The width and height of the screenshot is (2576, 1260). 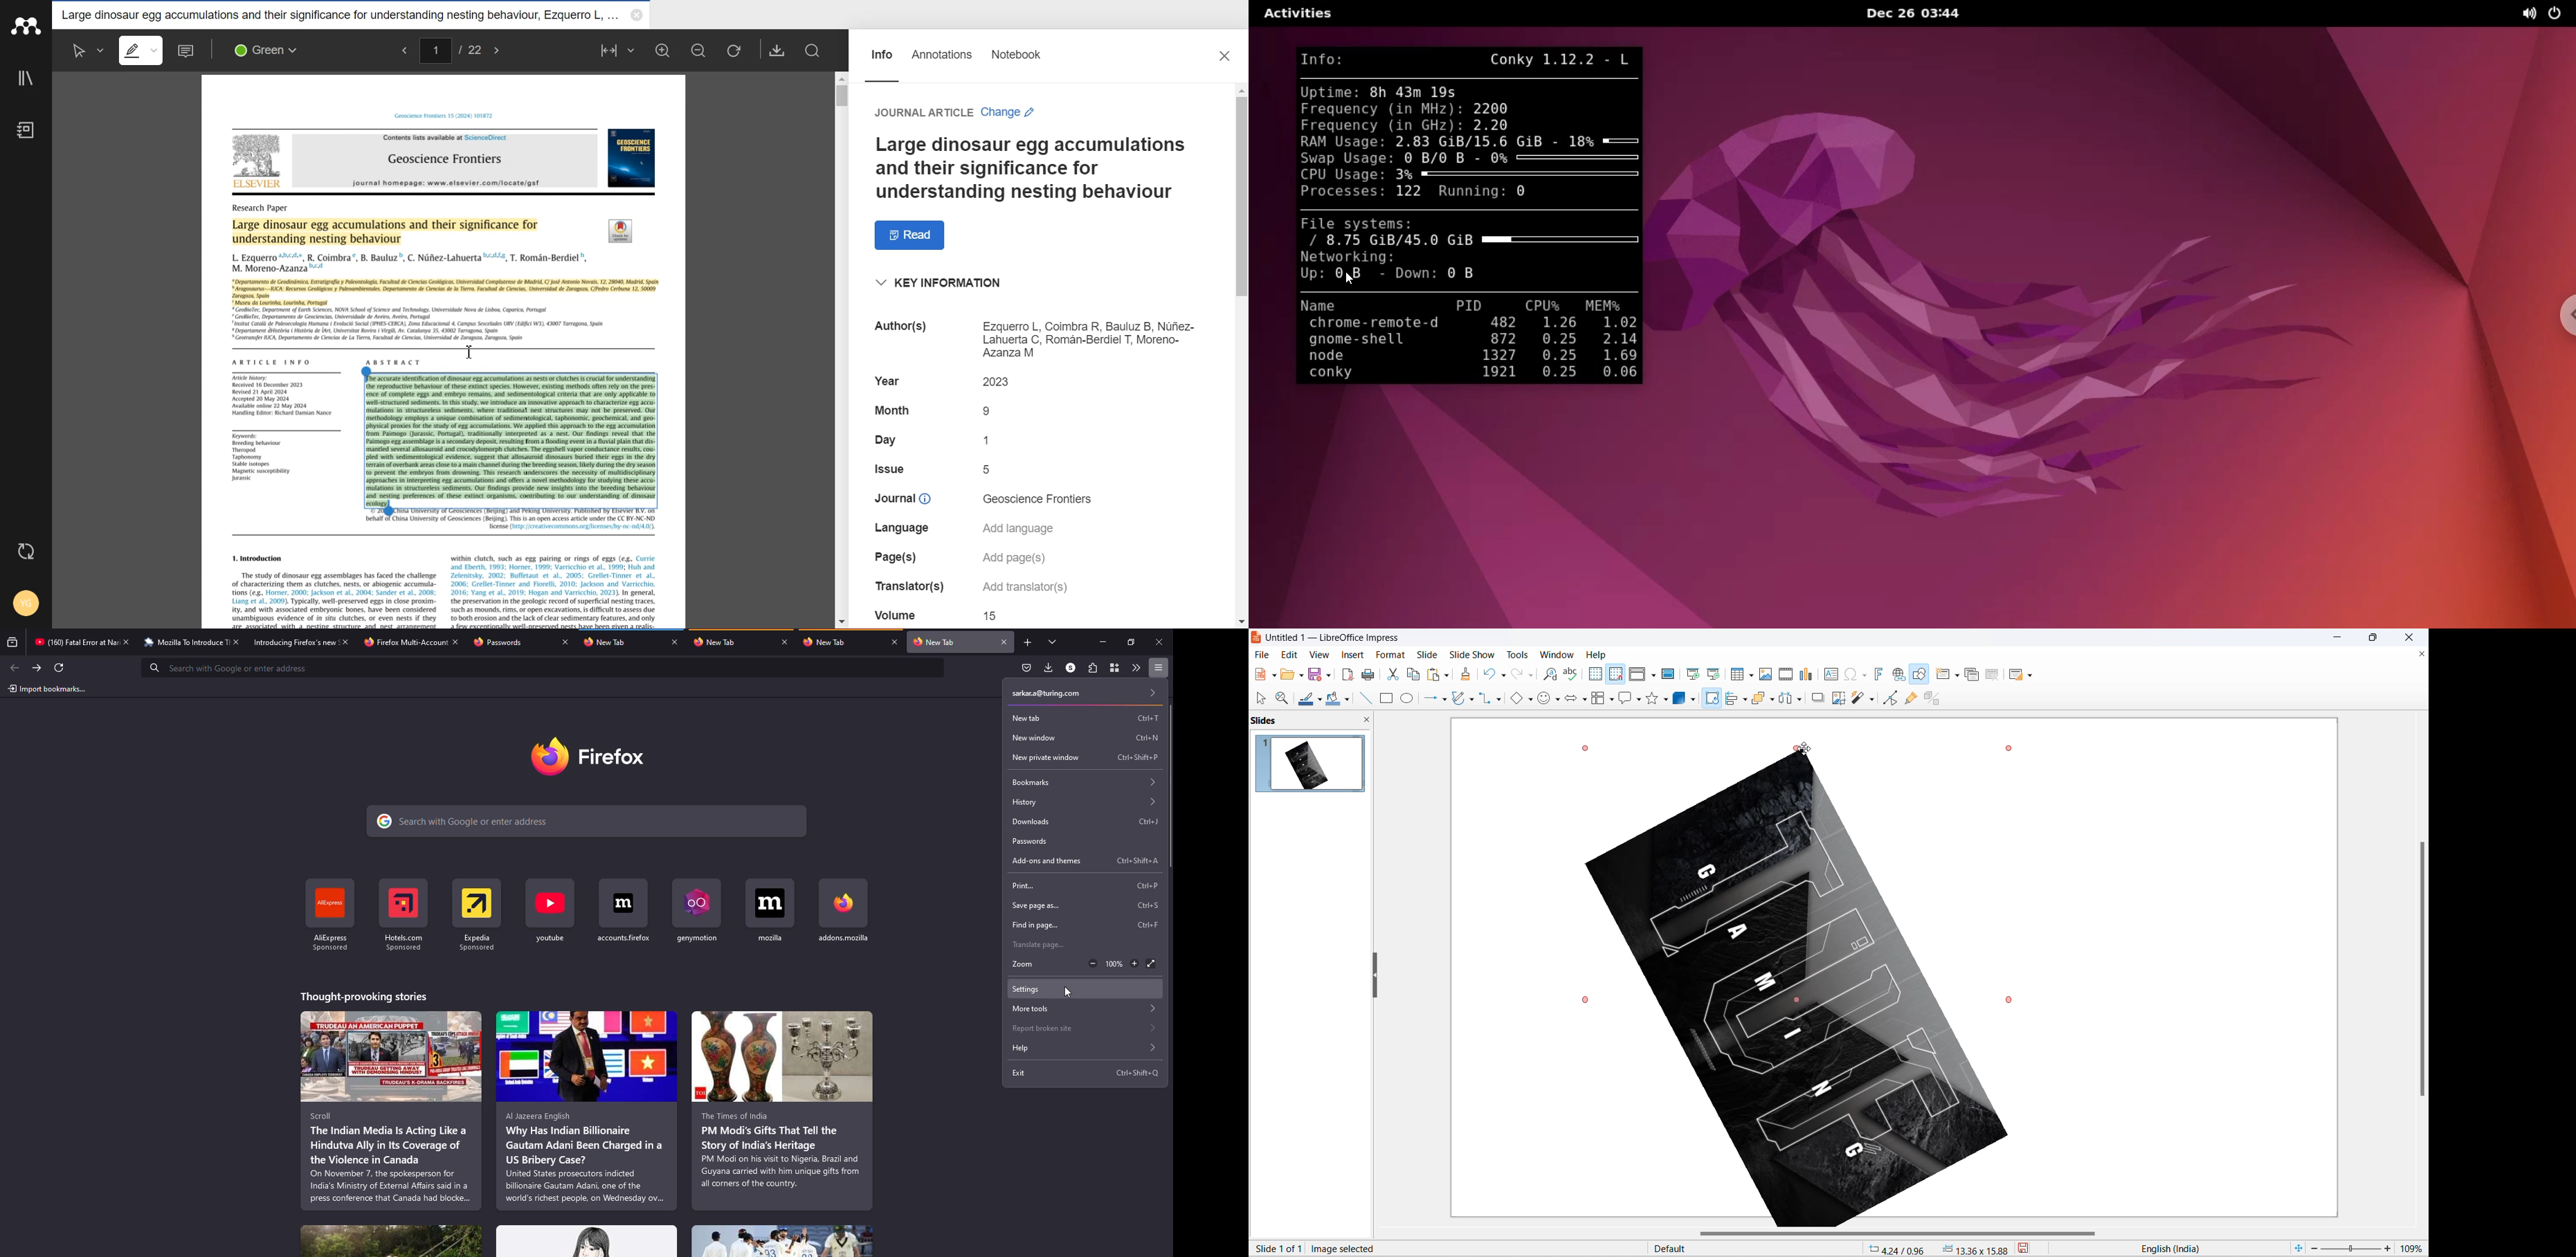 What do you see at coordinates (632, 158) in the screenshot?
I see `image` at bounding box center [632, 158].